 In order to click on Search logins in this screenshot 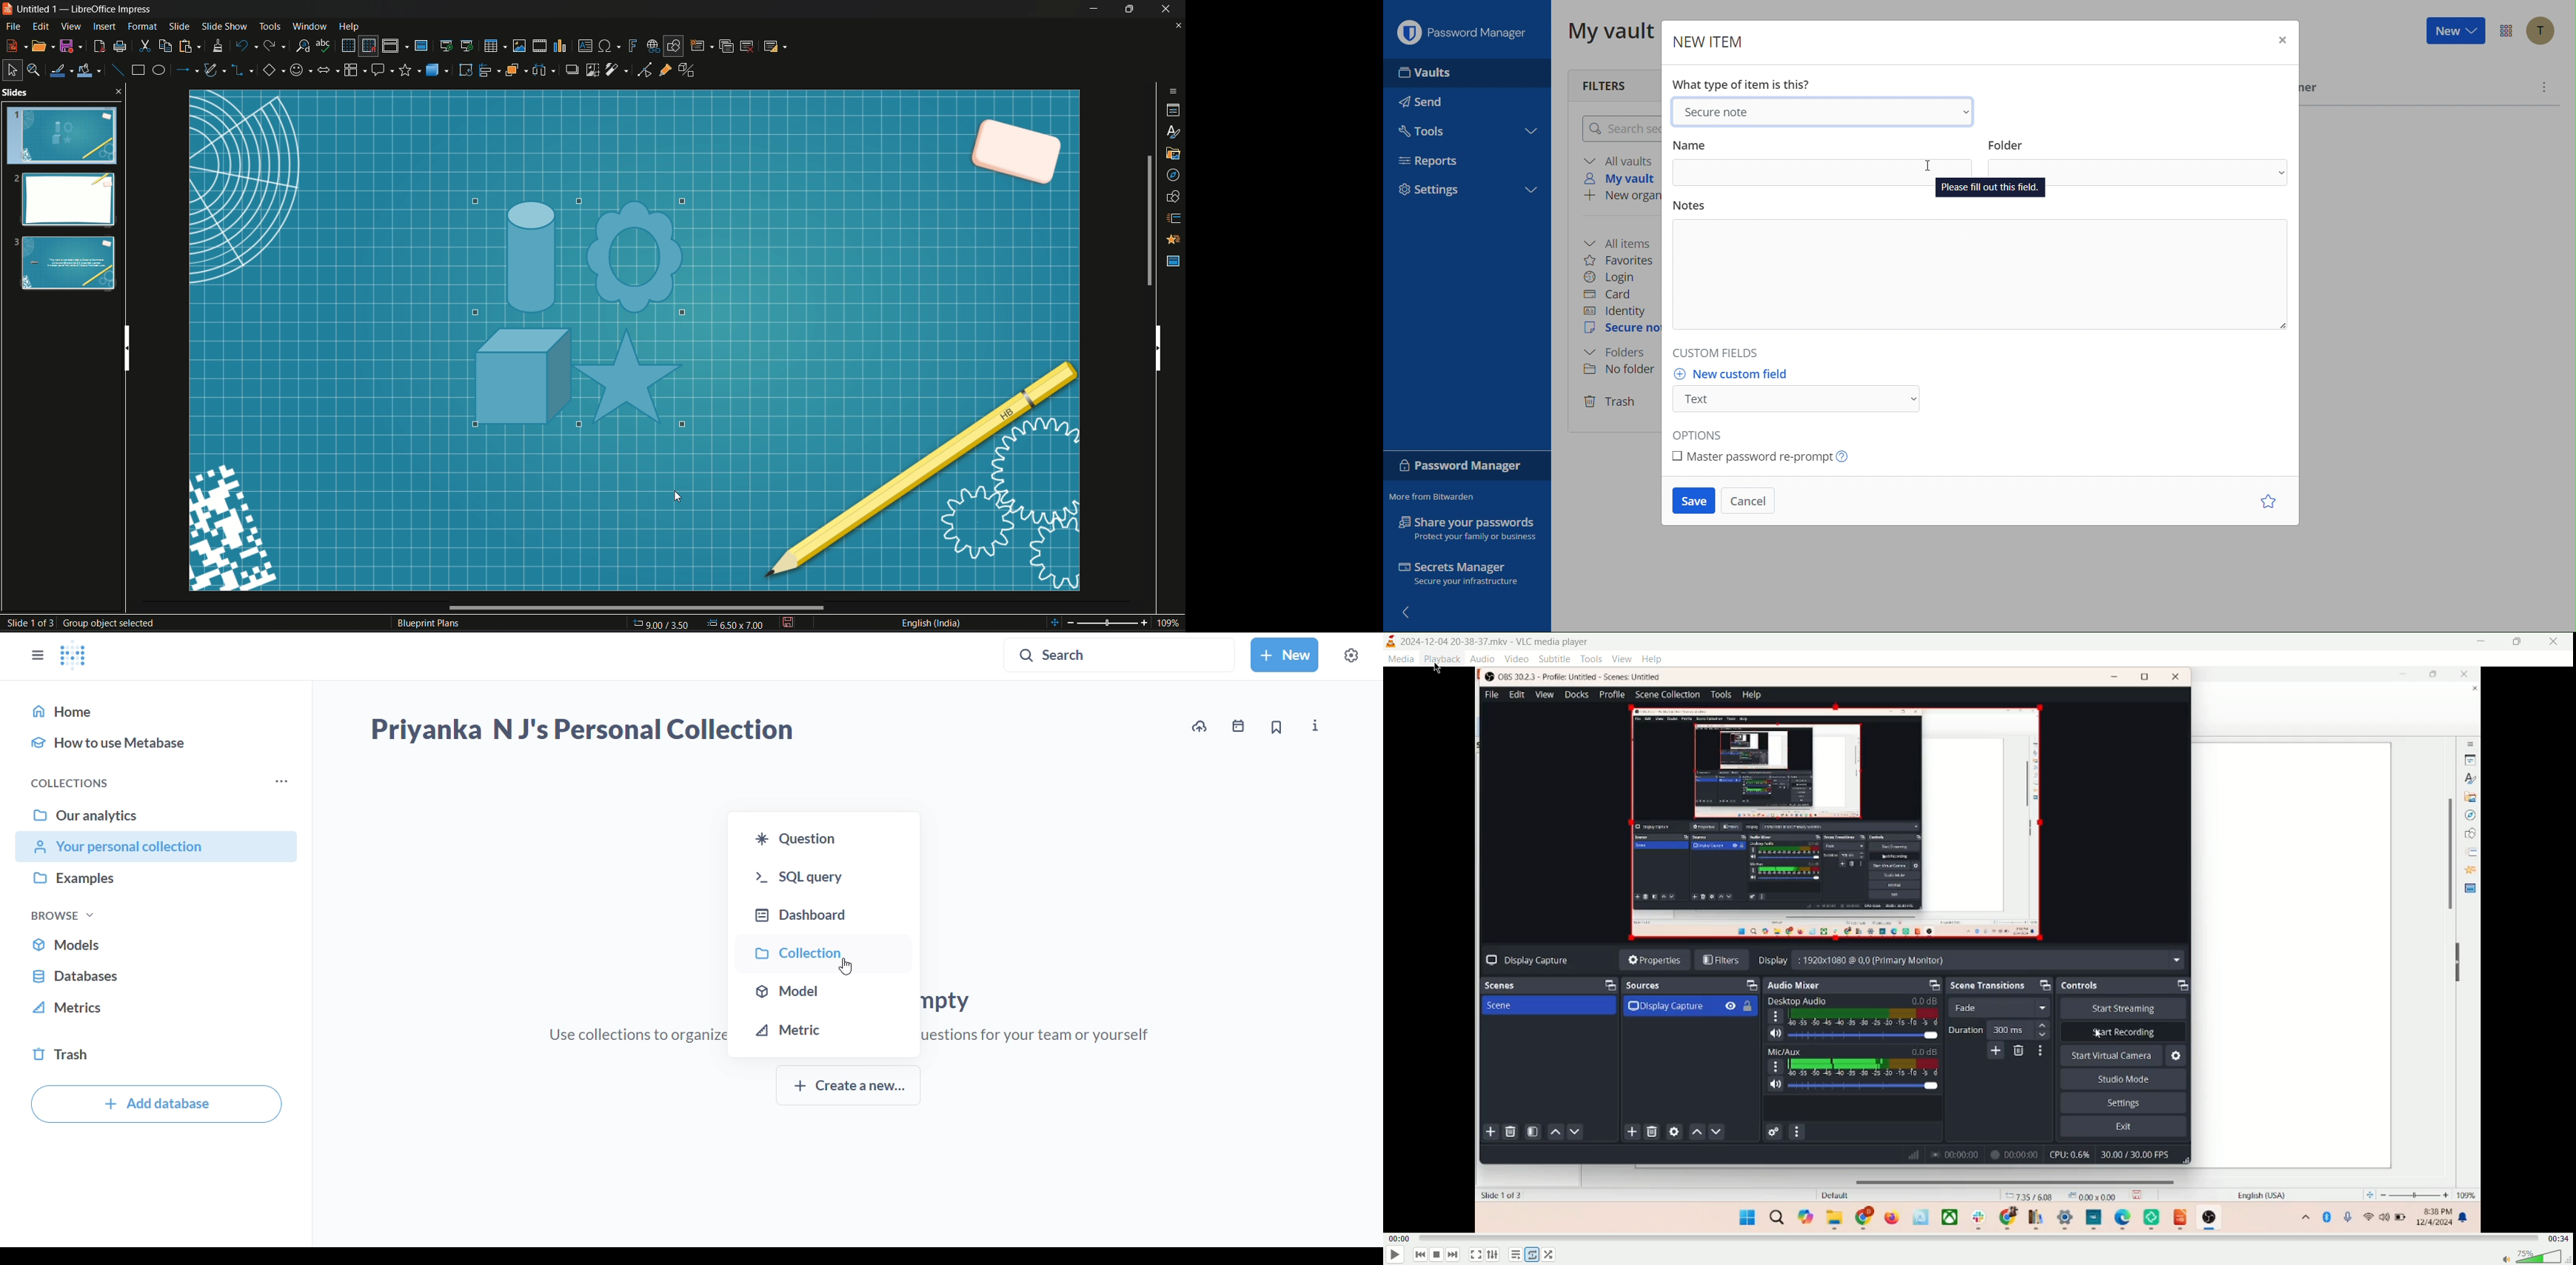, I will do `click(1619, 128)`.